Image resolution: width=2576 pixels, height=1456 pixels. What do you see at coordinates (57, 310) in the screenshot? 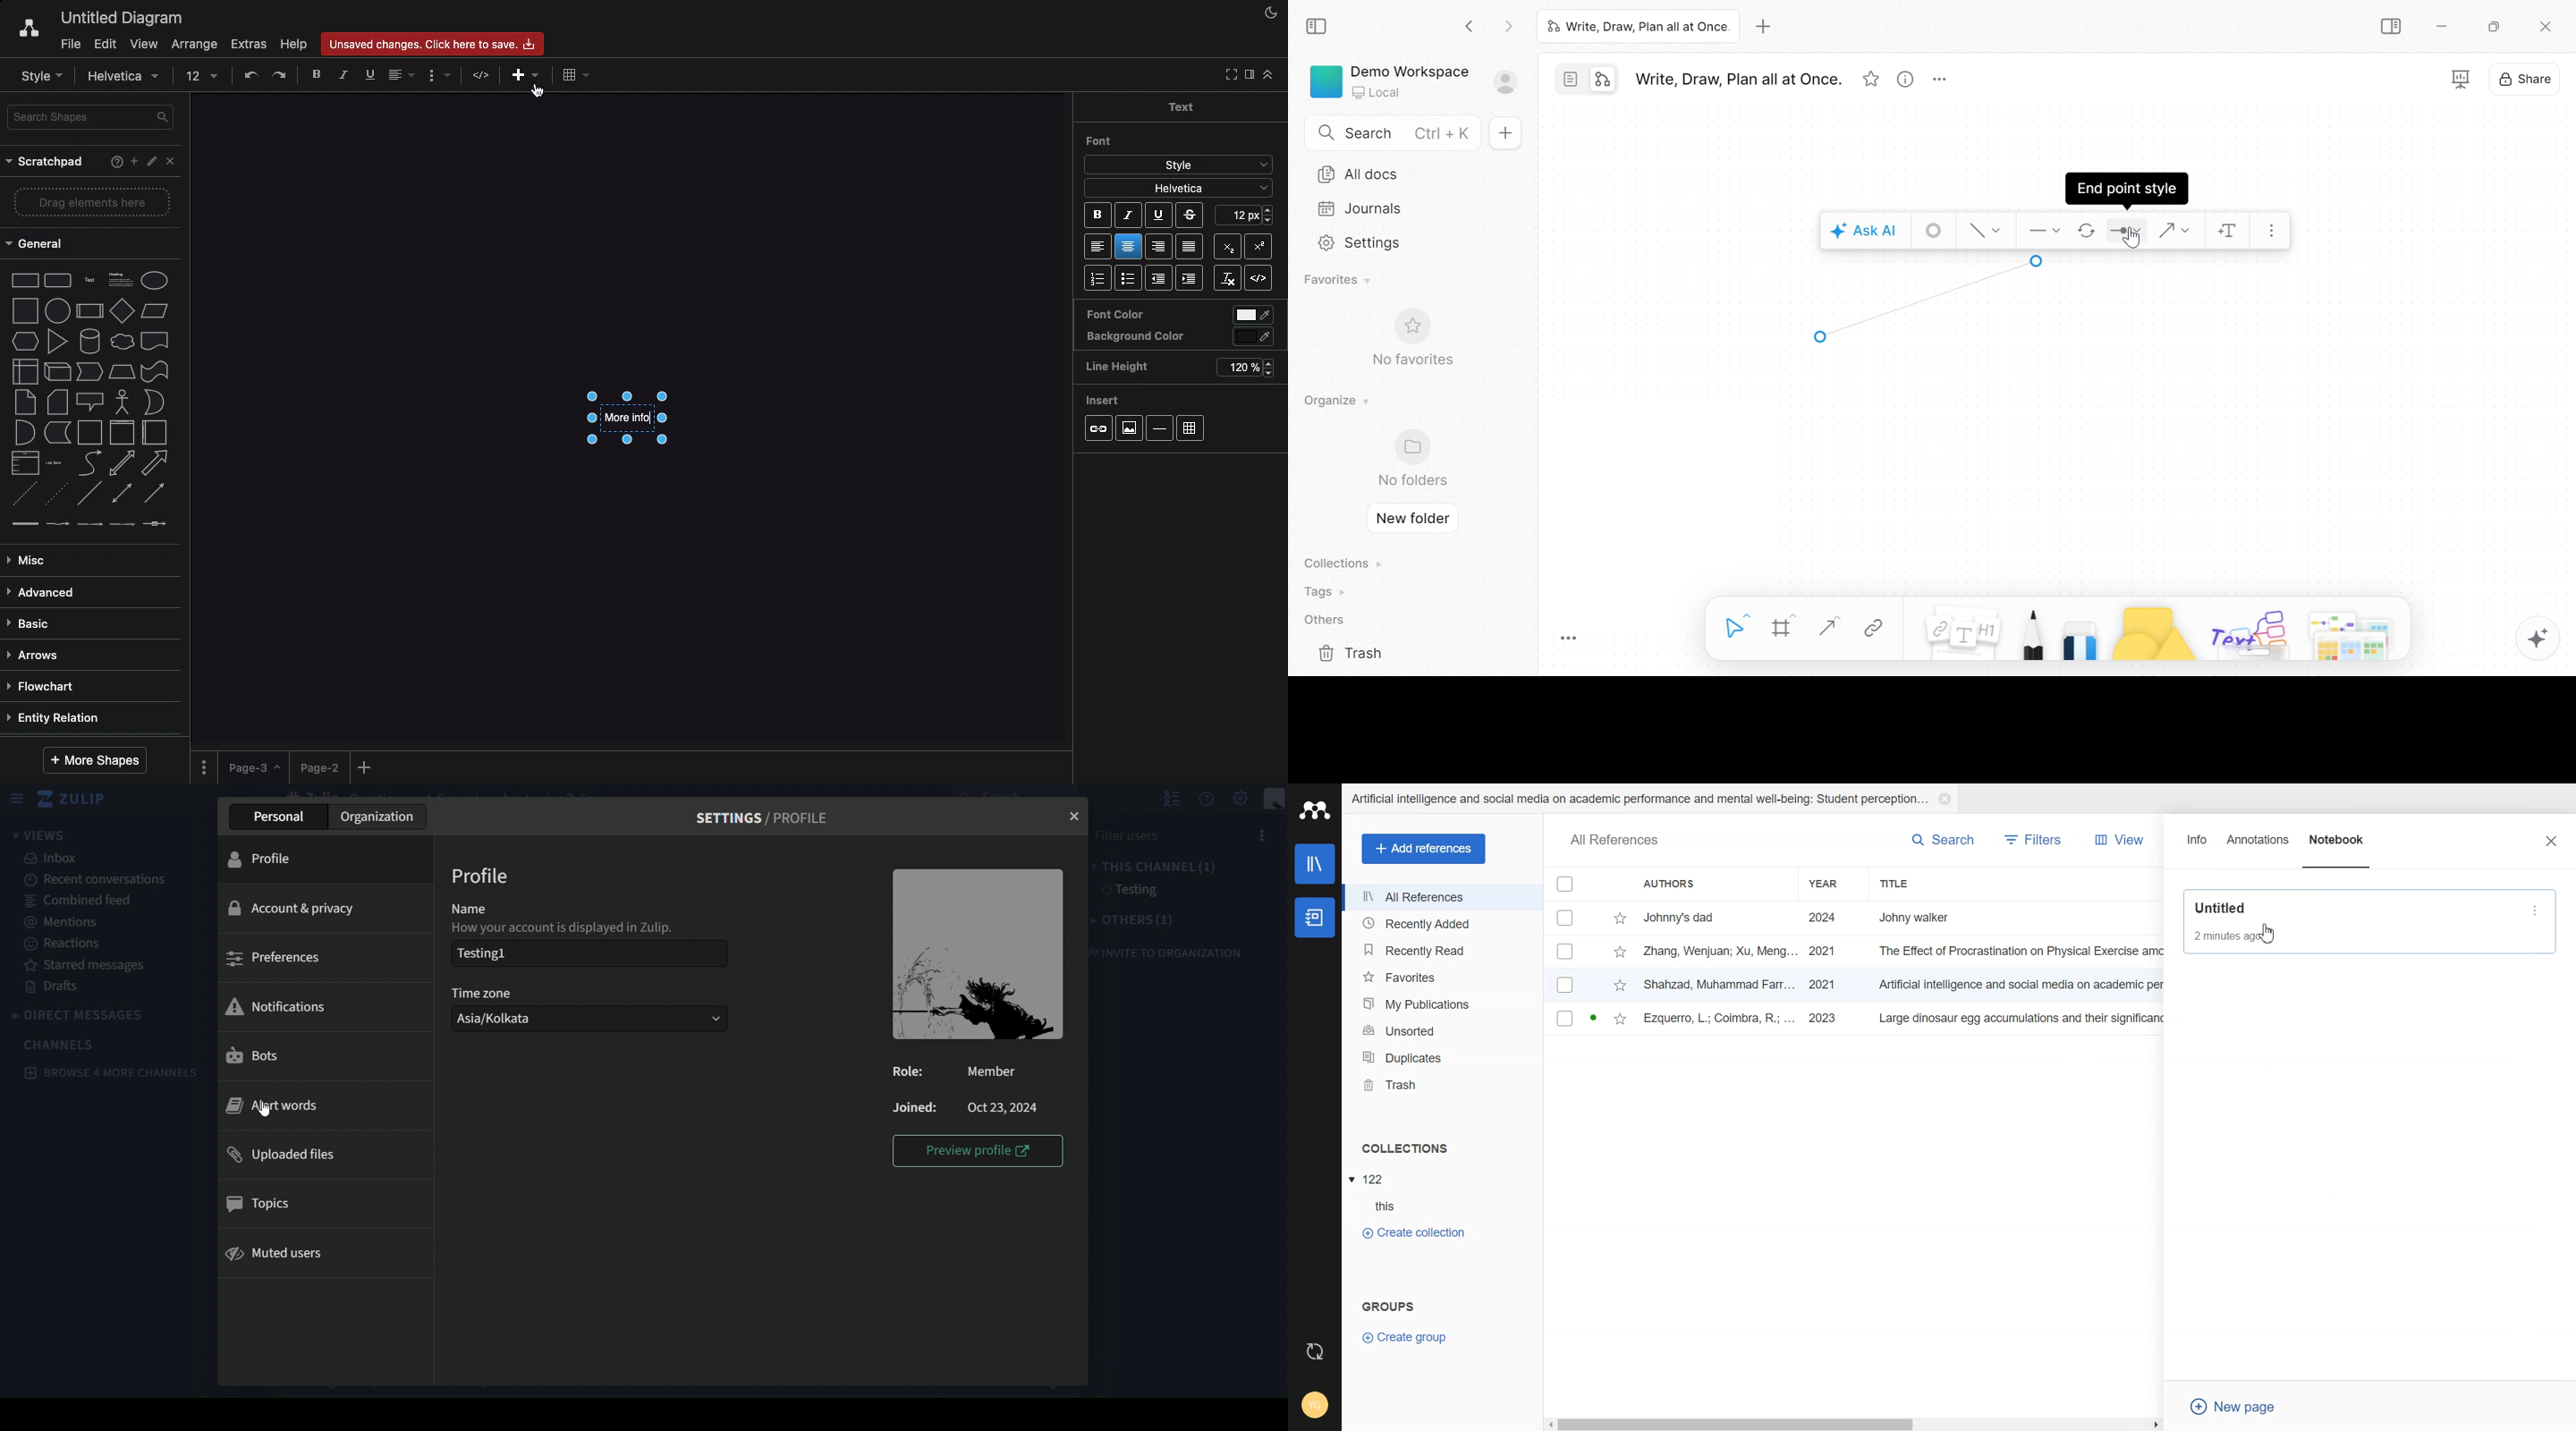
I see `circle` at bounding box center [57, 310].